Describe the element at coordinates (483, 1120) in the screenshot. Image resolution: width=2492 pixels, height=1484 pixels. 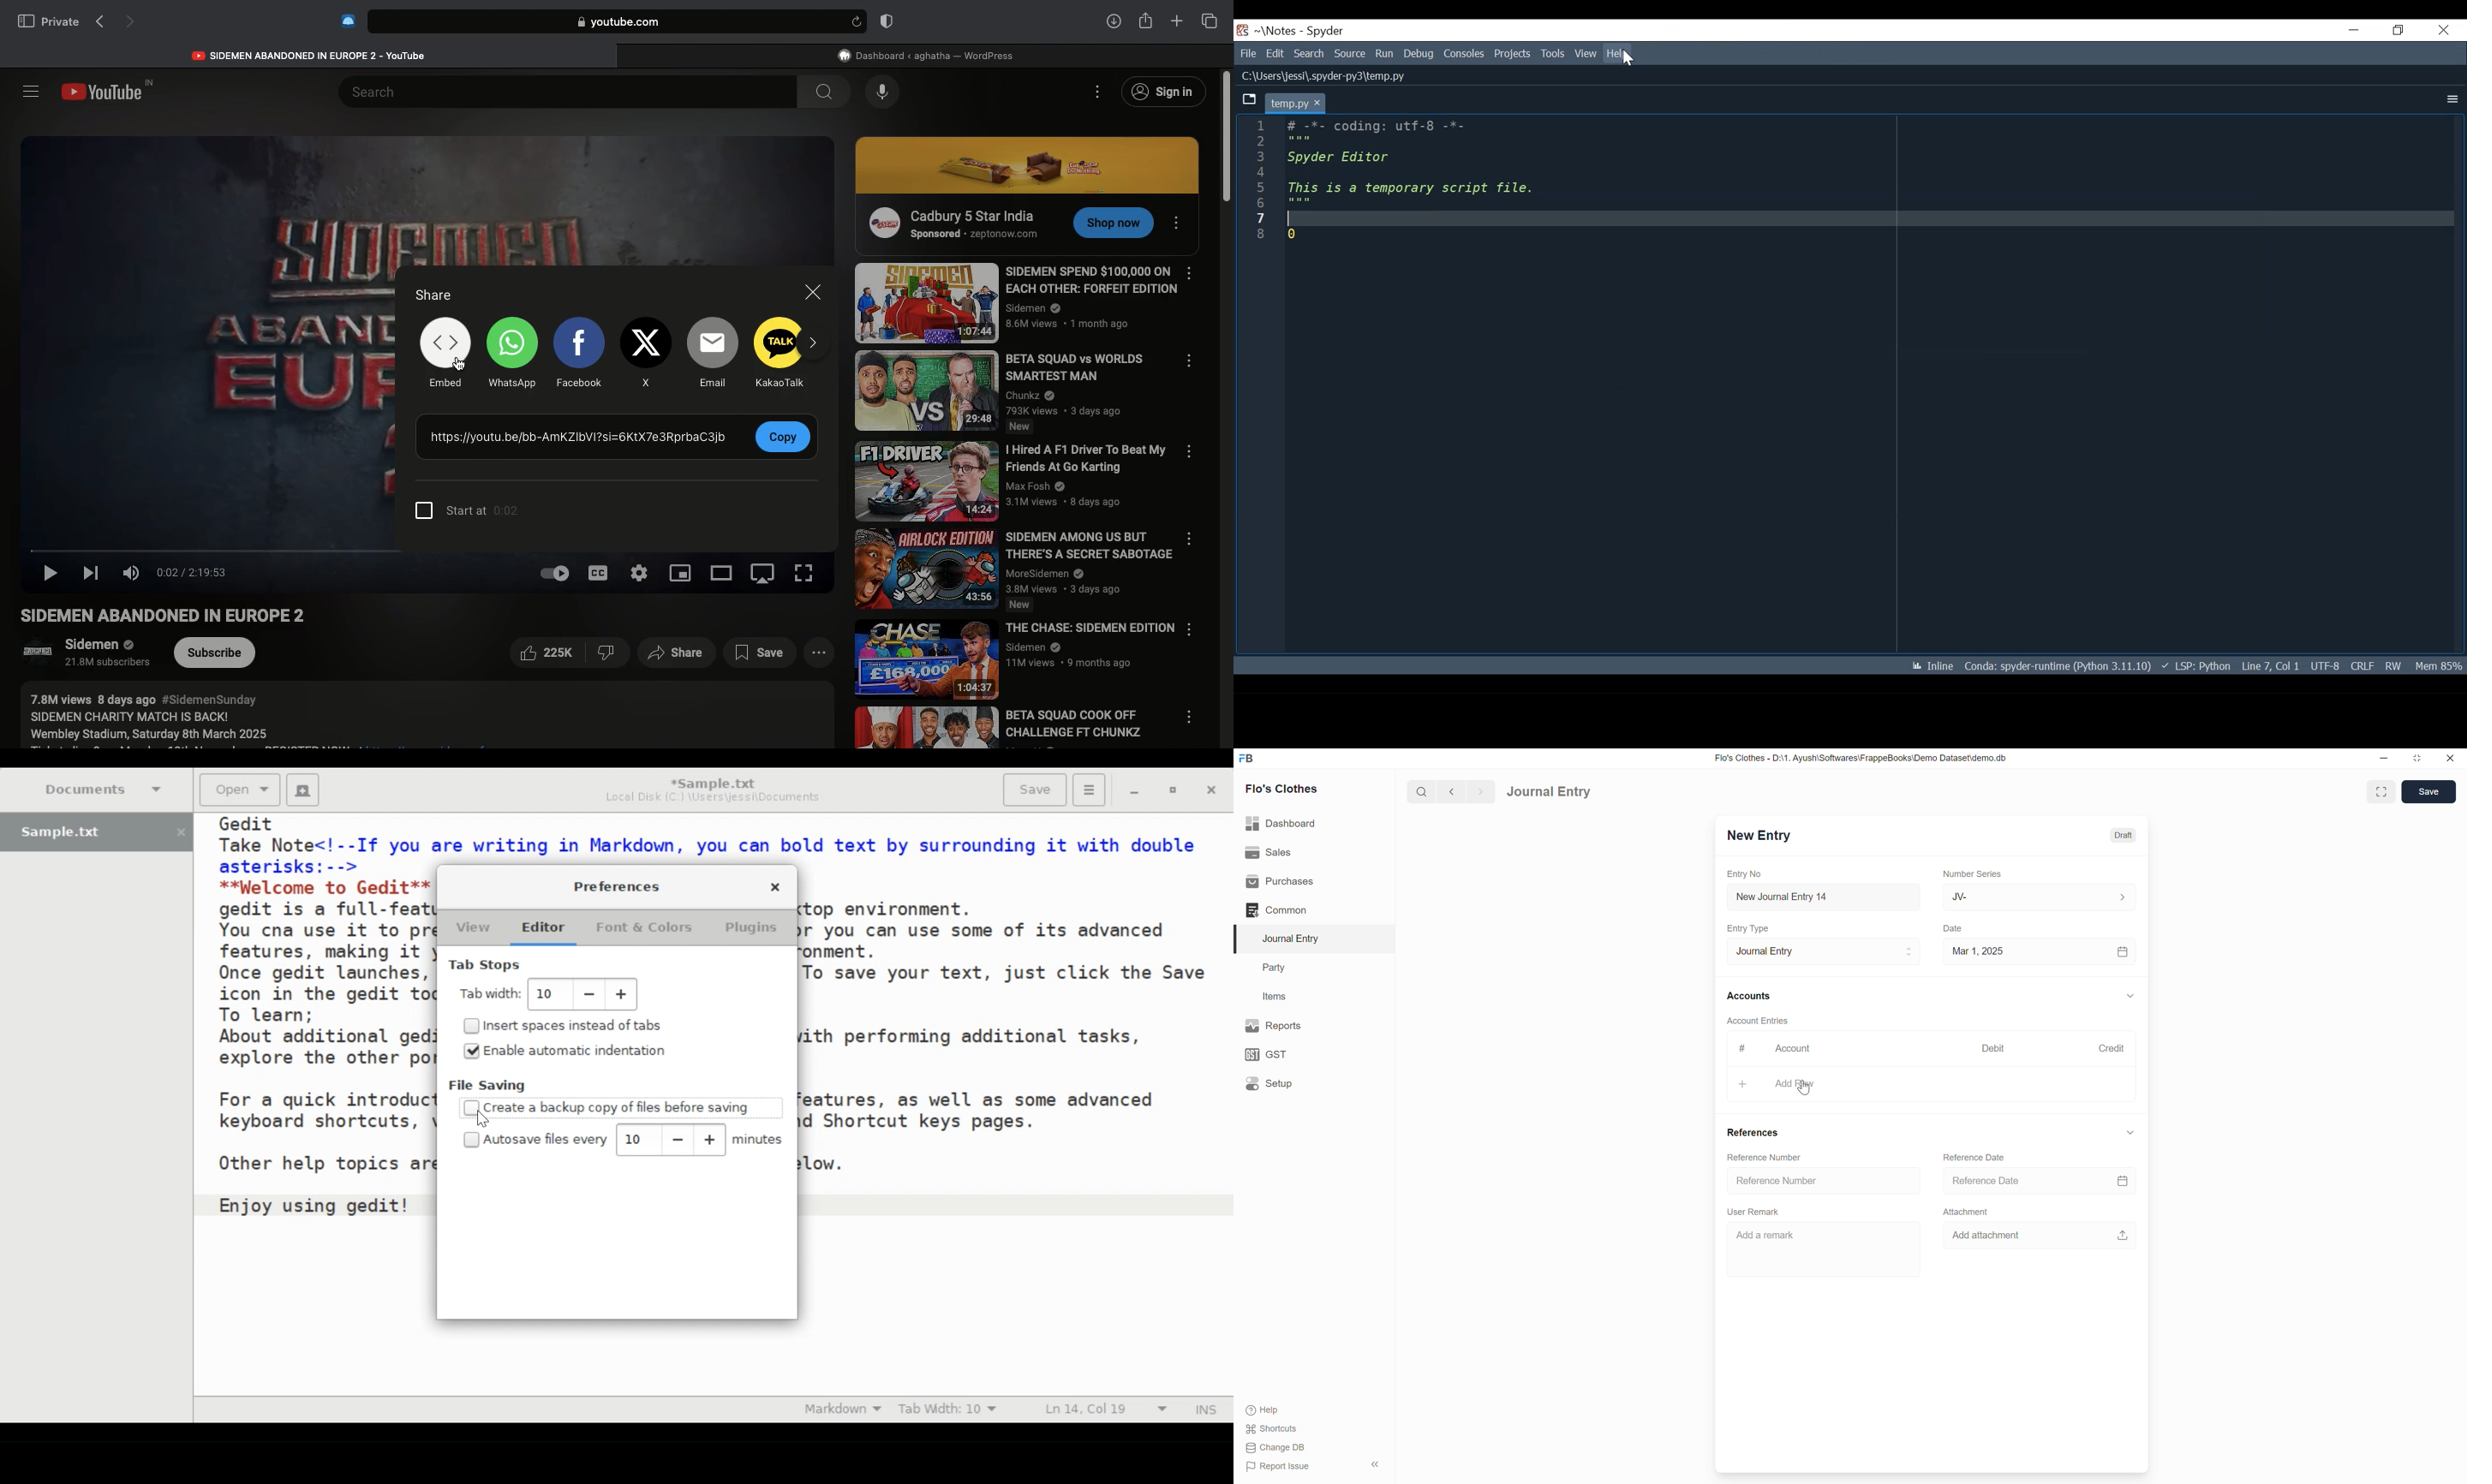
I see `Cursor` at that location.